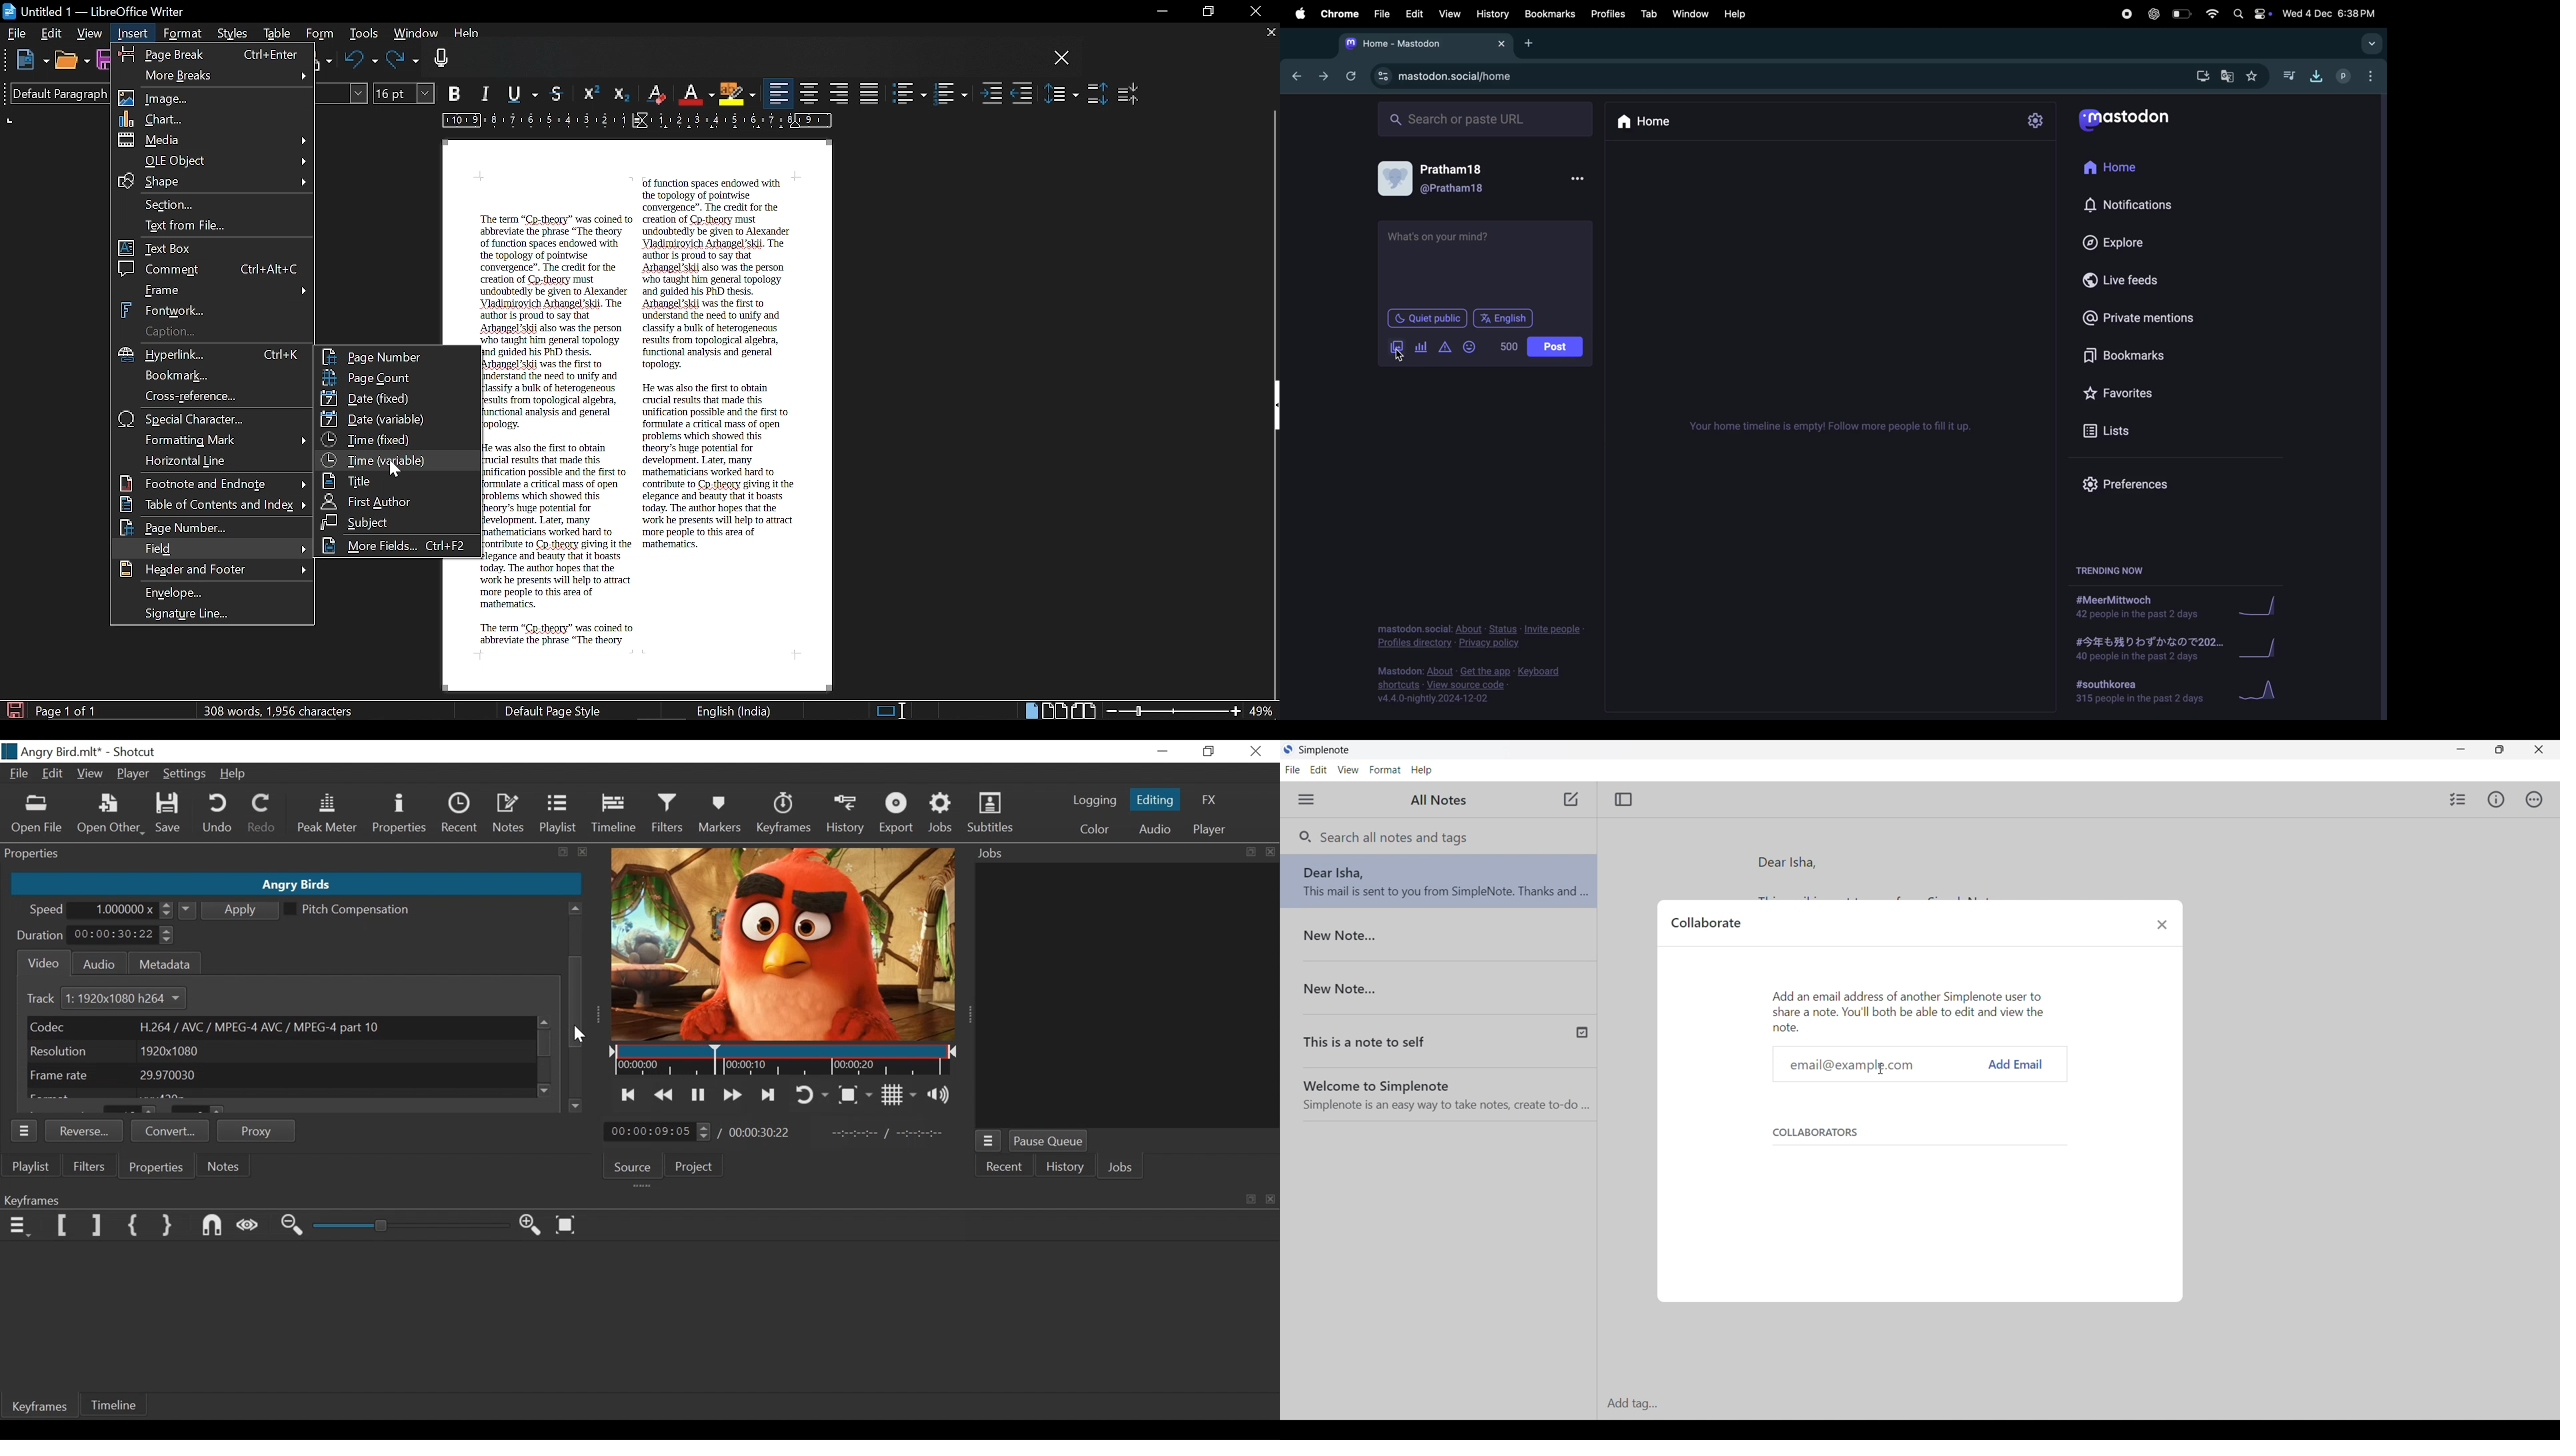  I want to click on Toggle display grid on player, so click(898, 1095).